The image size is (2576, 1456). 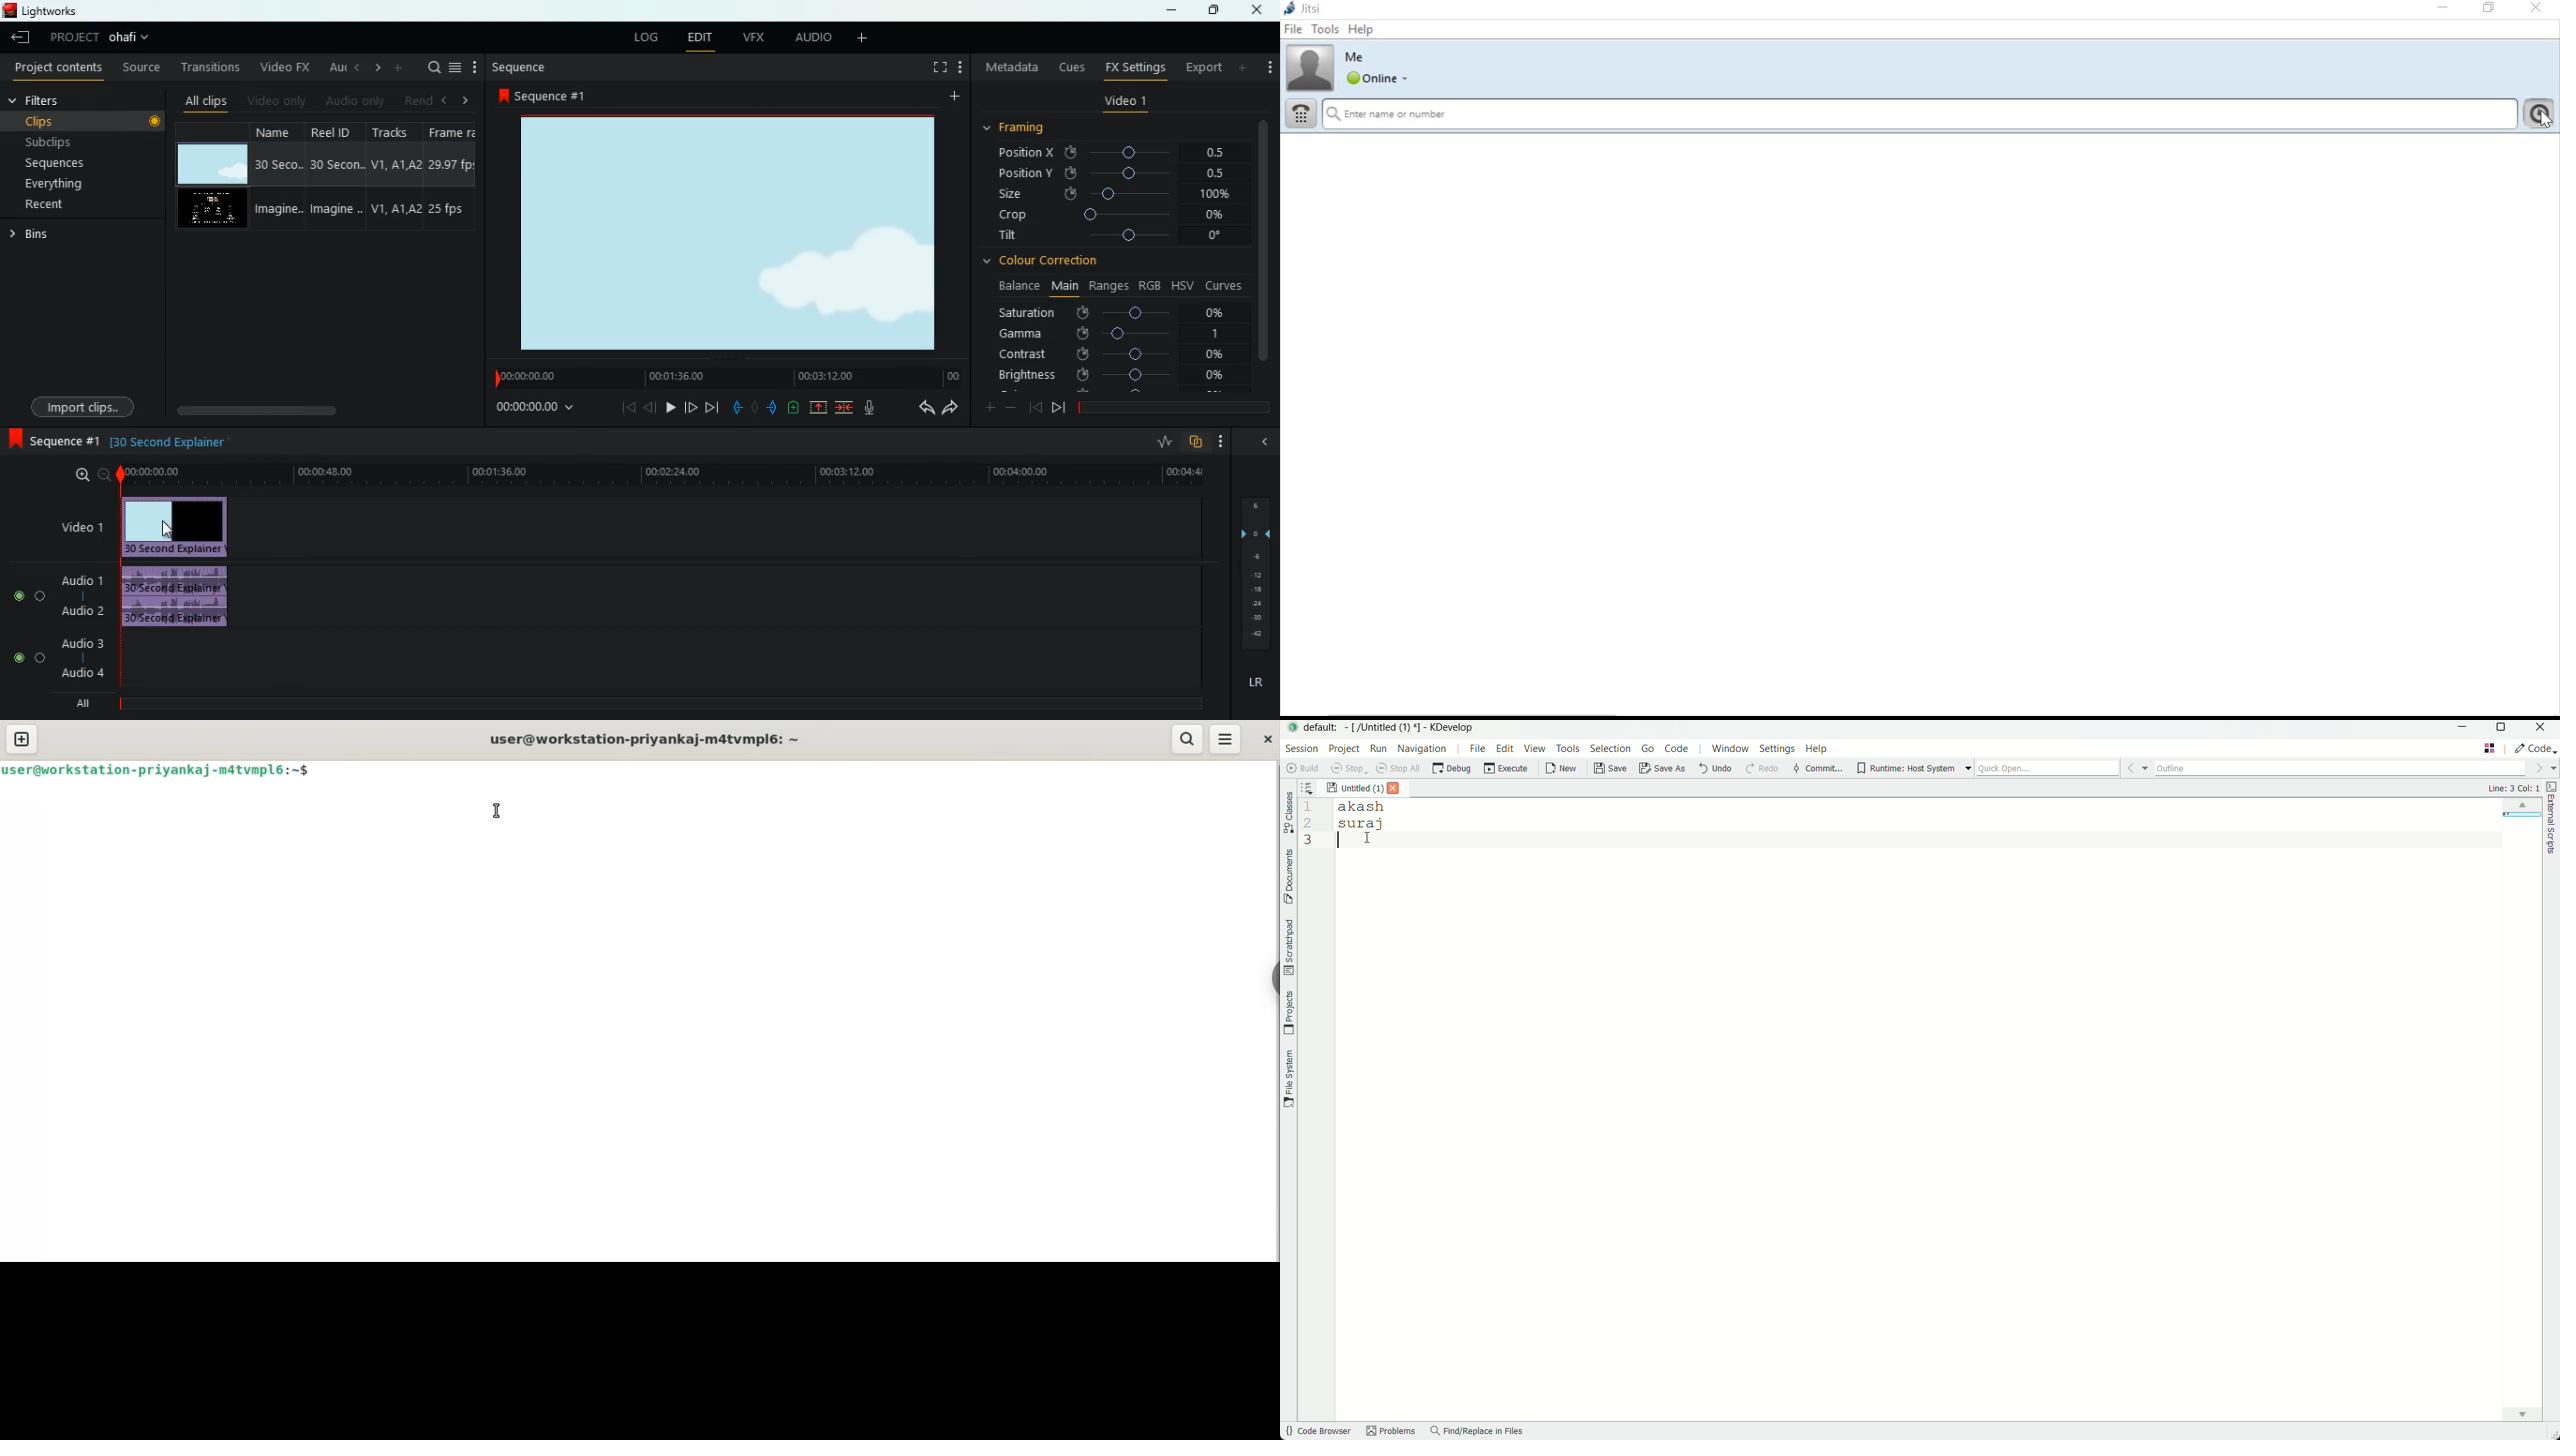 What do you see at coordinates (866, 408) in the screenshot?
I see `mic` at bounding box center [866, 408].